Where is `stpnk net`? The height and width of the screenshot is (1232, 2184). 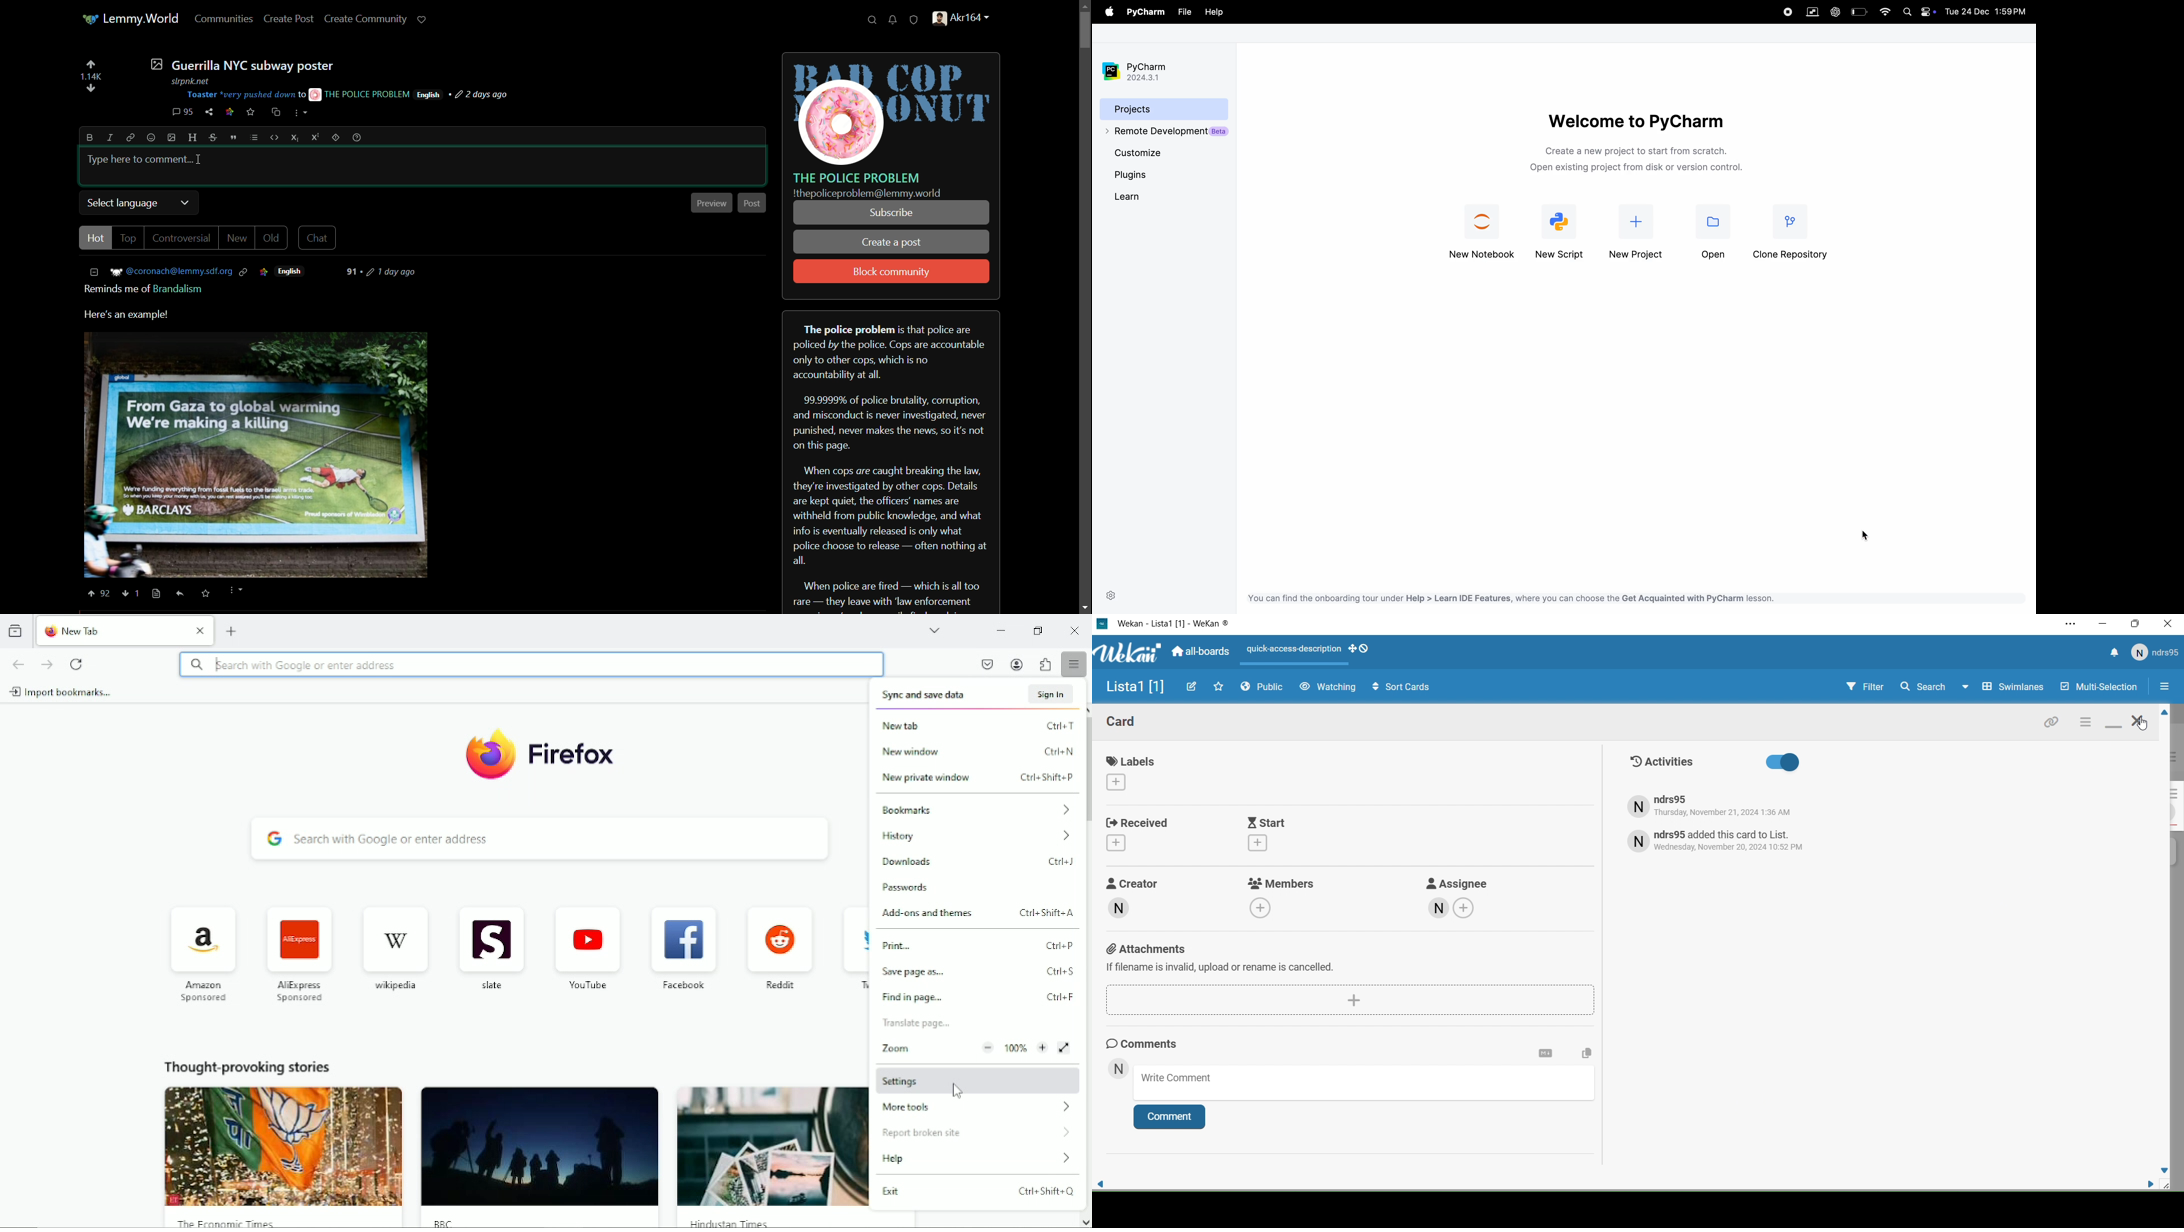 stpnk net is located at coordinates (188, 80).